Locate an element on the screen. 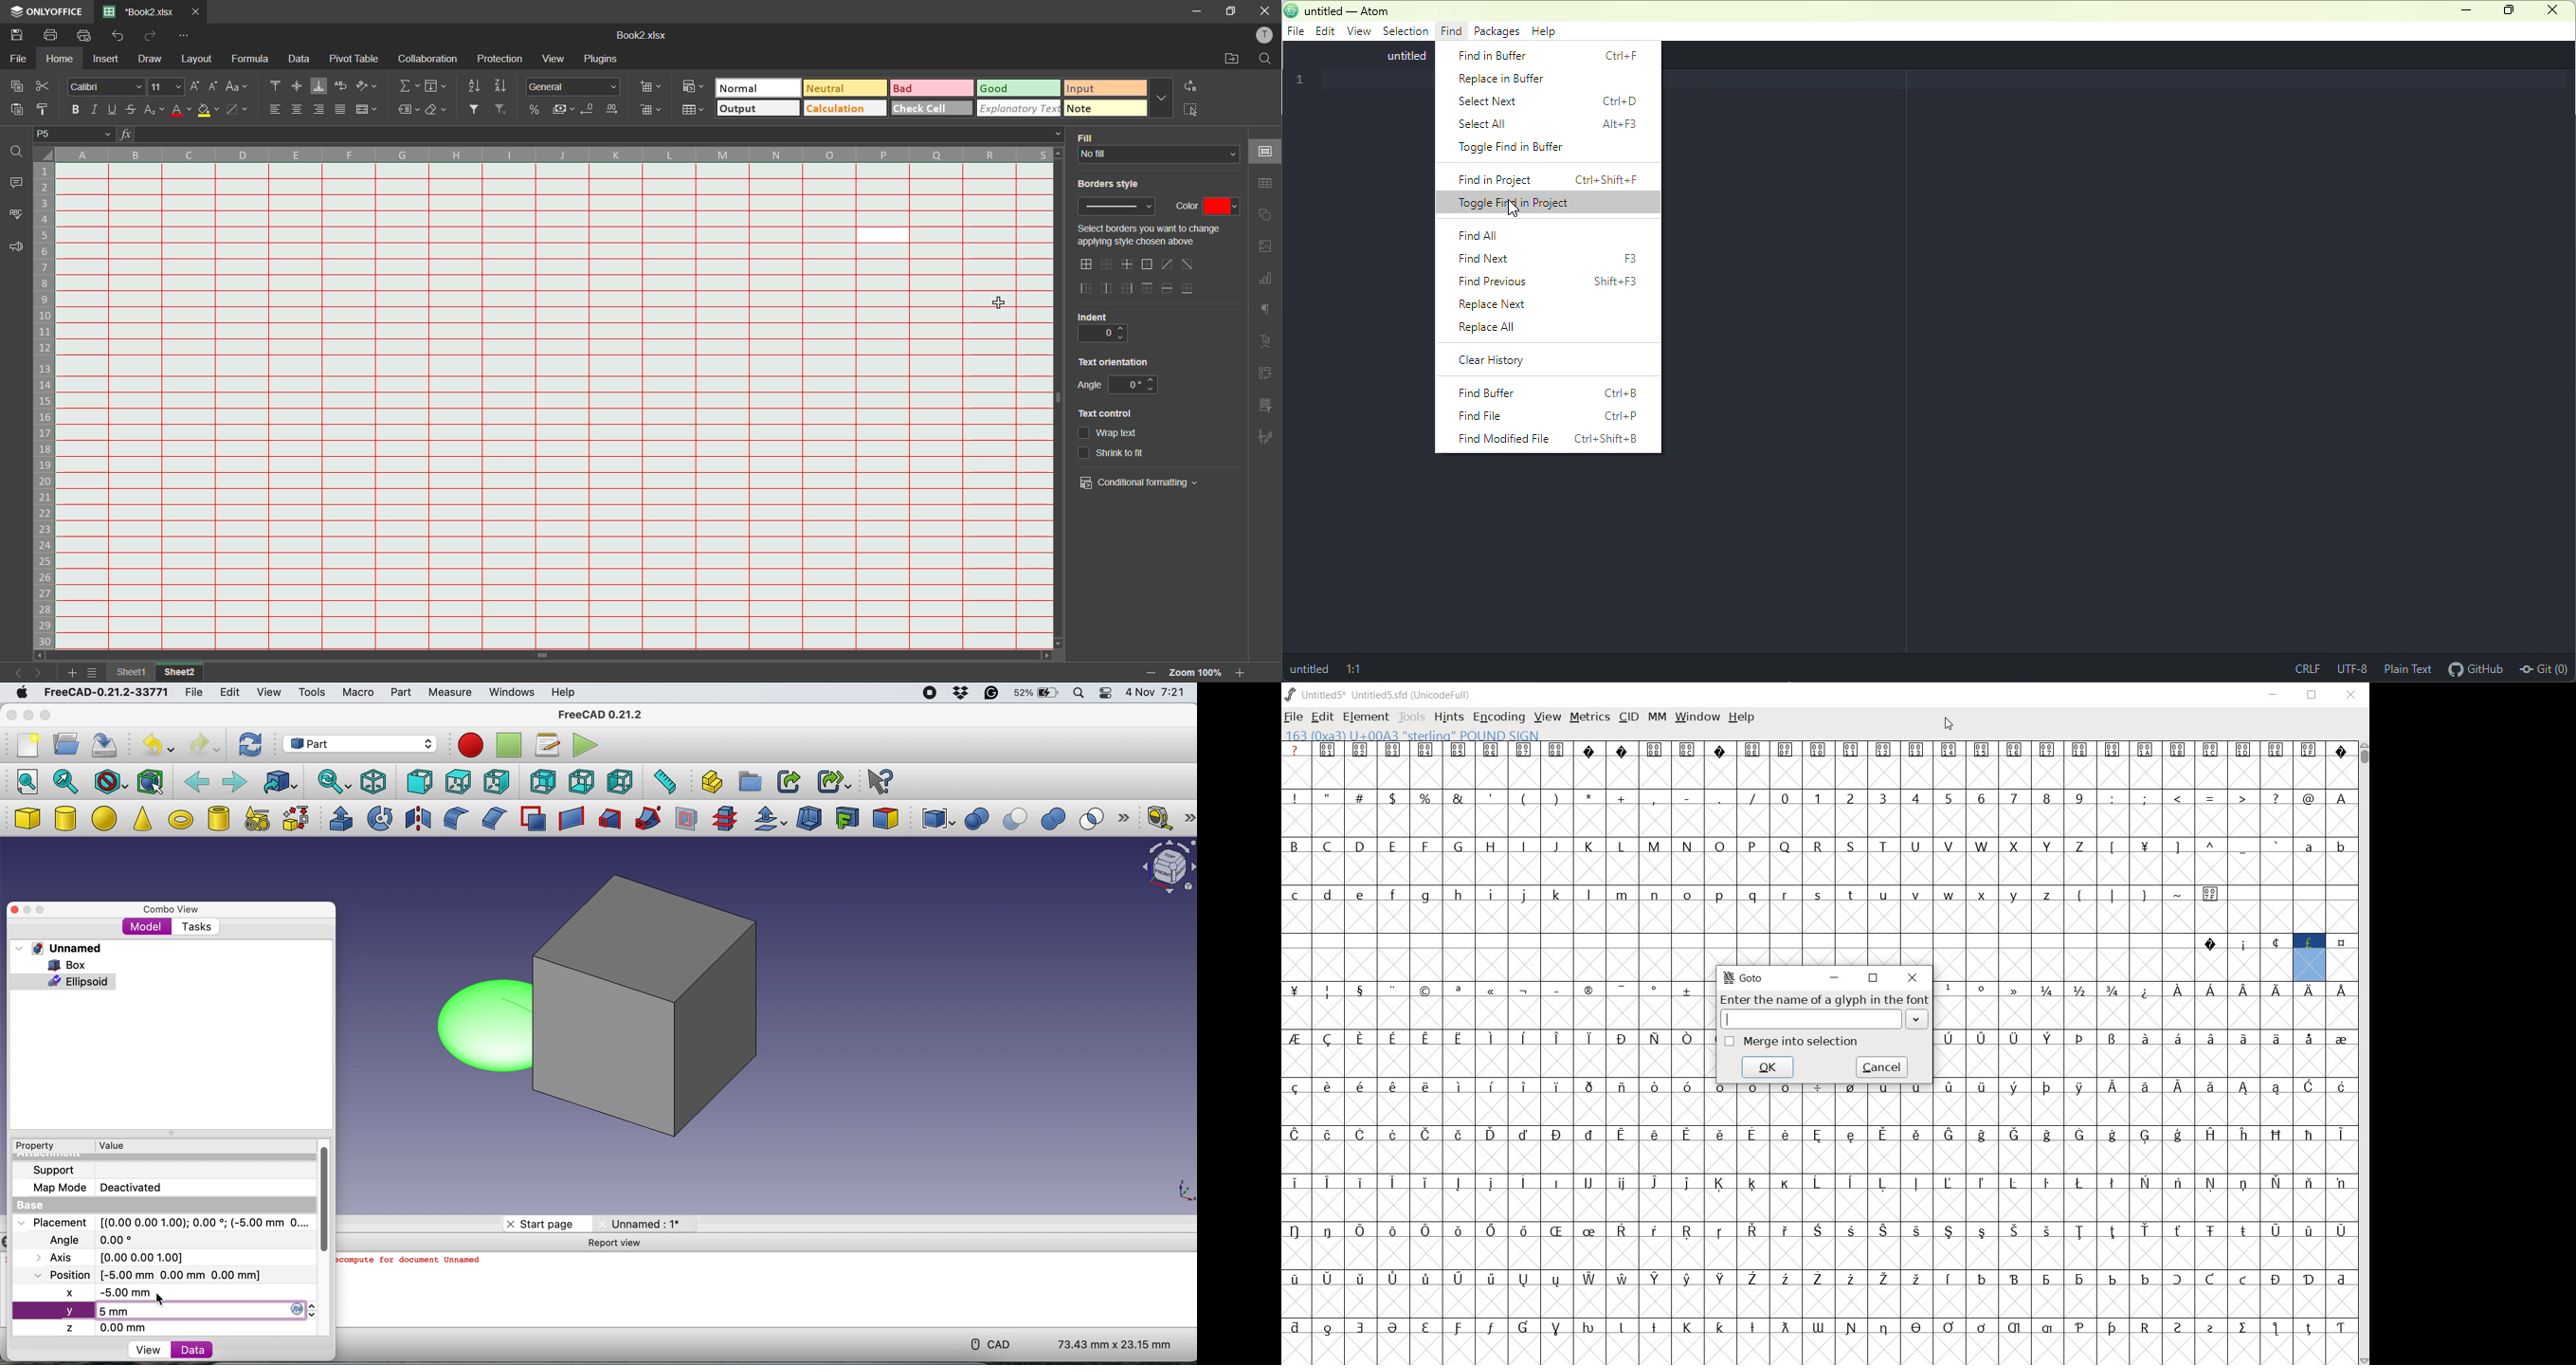  tasks is located at coordinates (195, 927).